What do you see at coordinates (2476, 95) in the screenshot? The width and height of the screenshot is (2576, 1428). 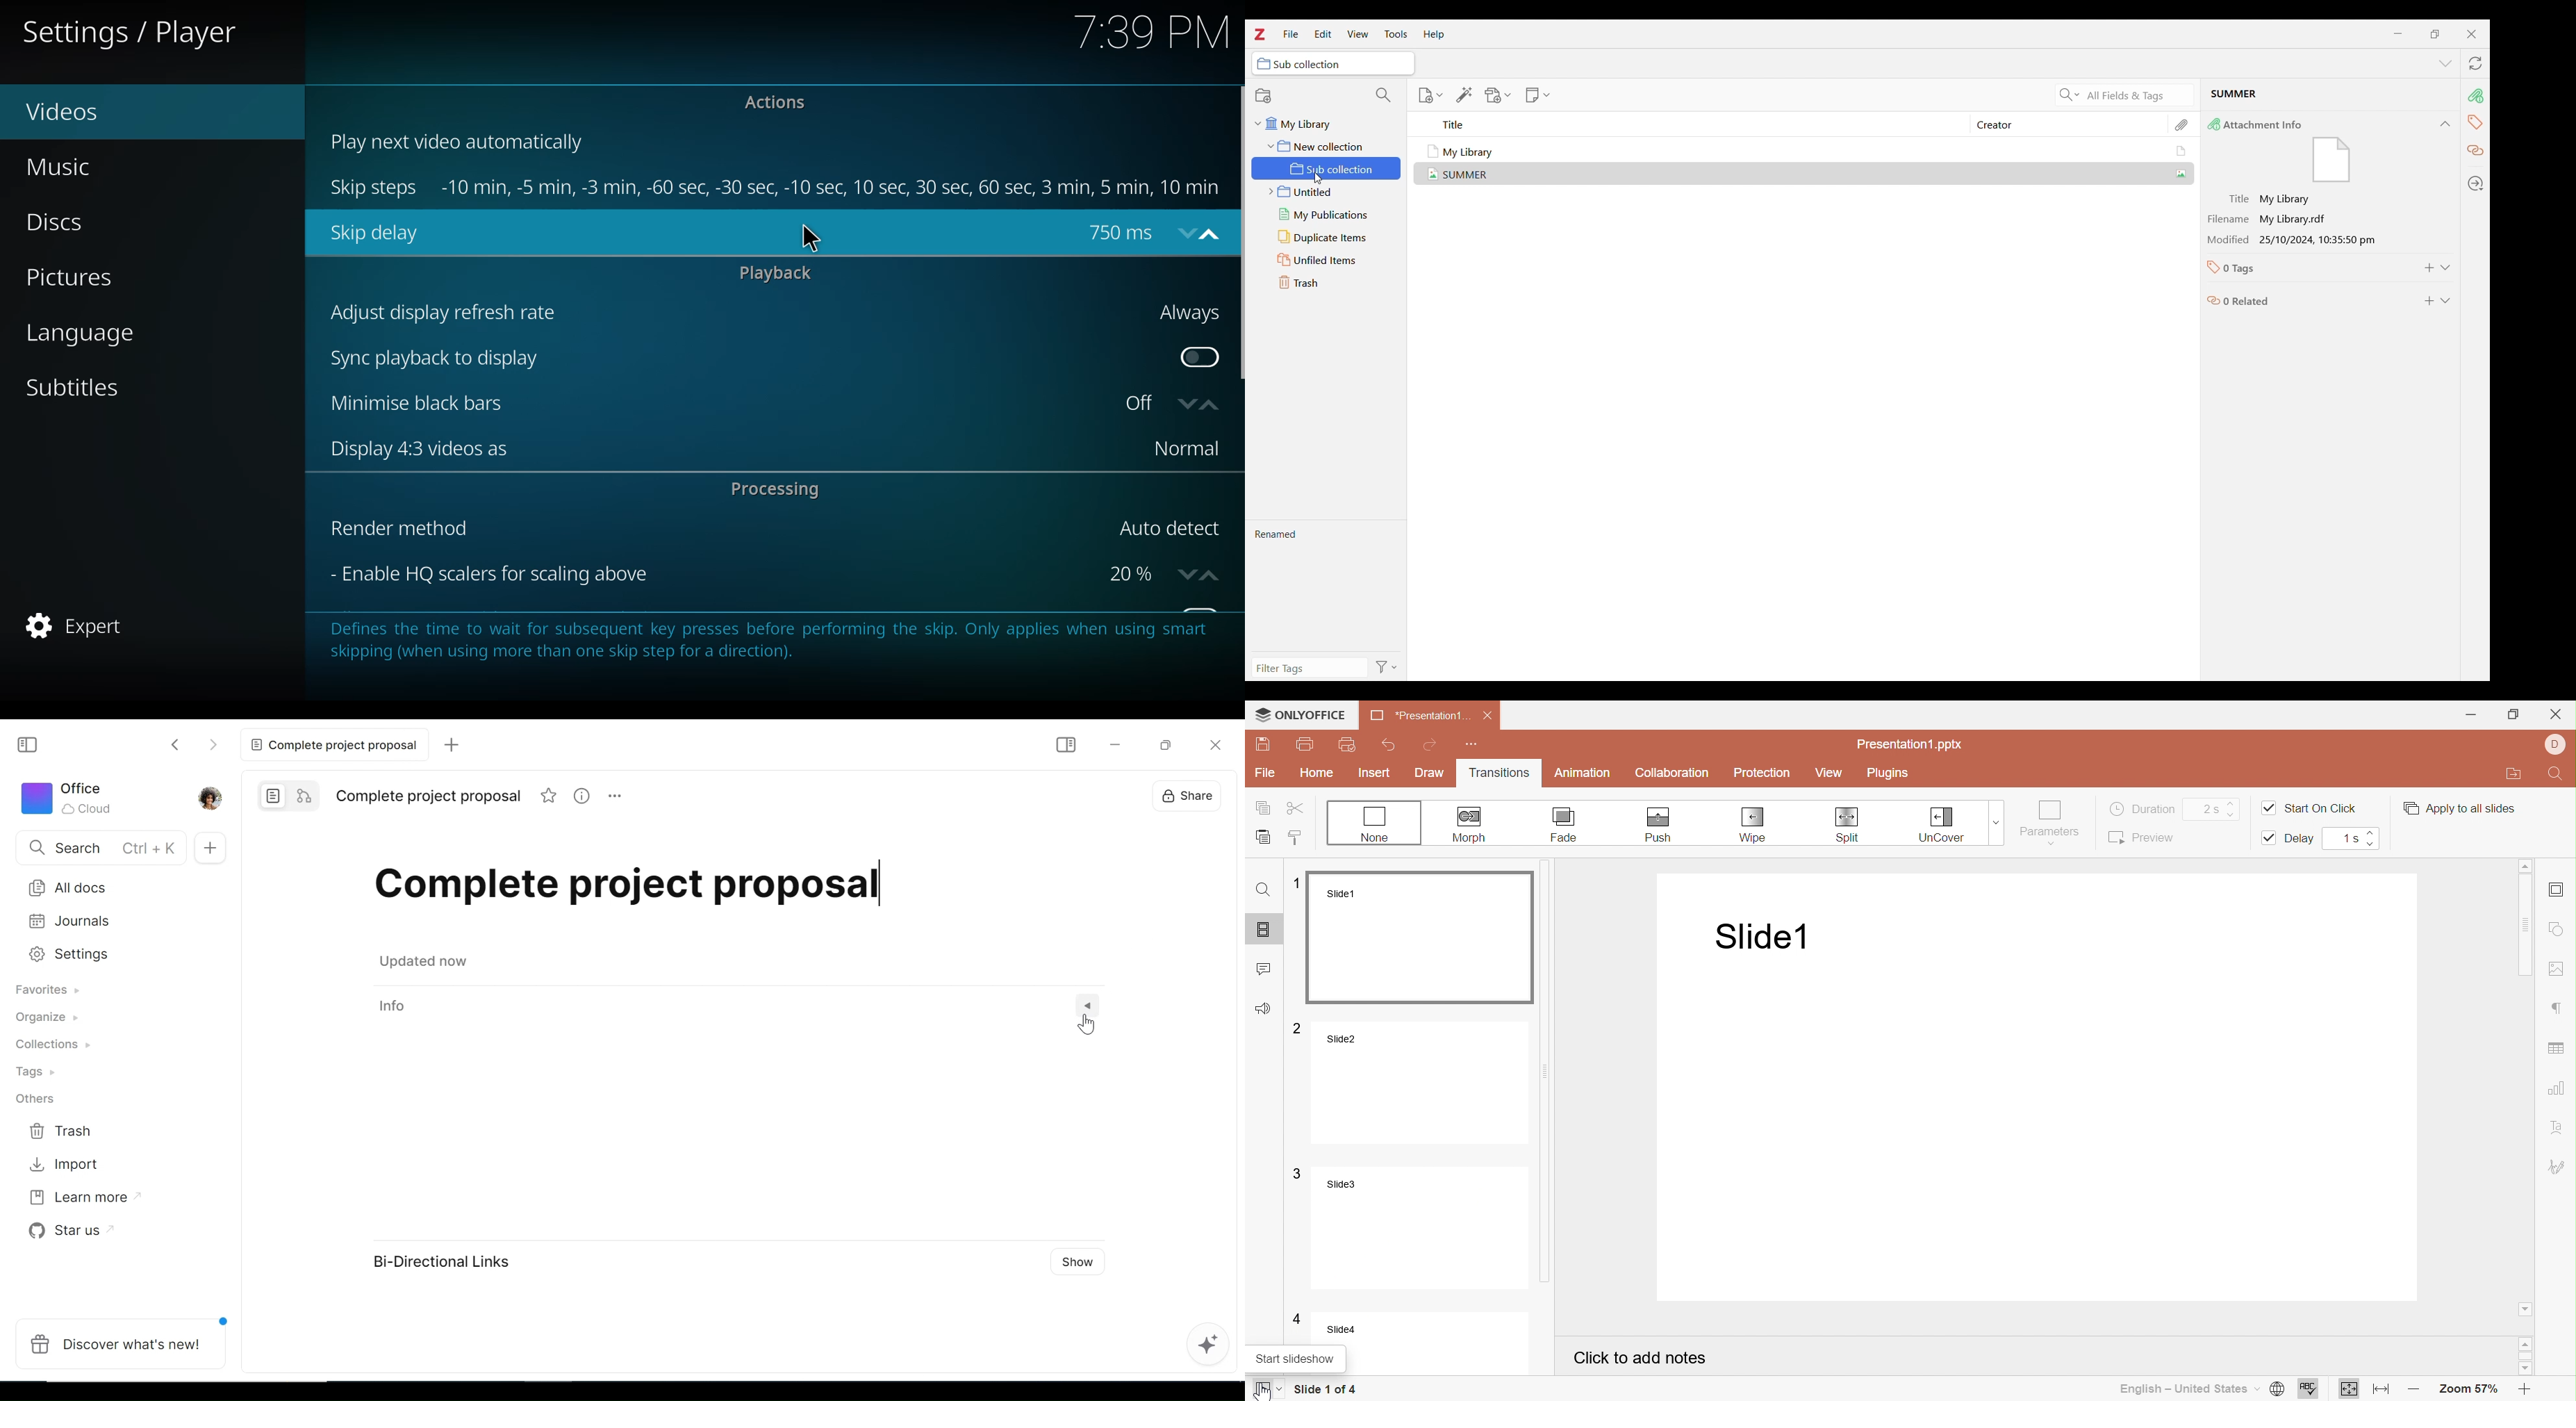 I see `Attachment info` at bounding box center [2476, 95].